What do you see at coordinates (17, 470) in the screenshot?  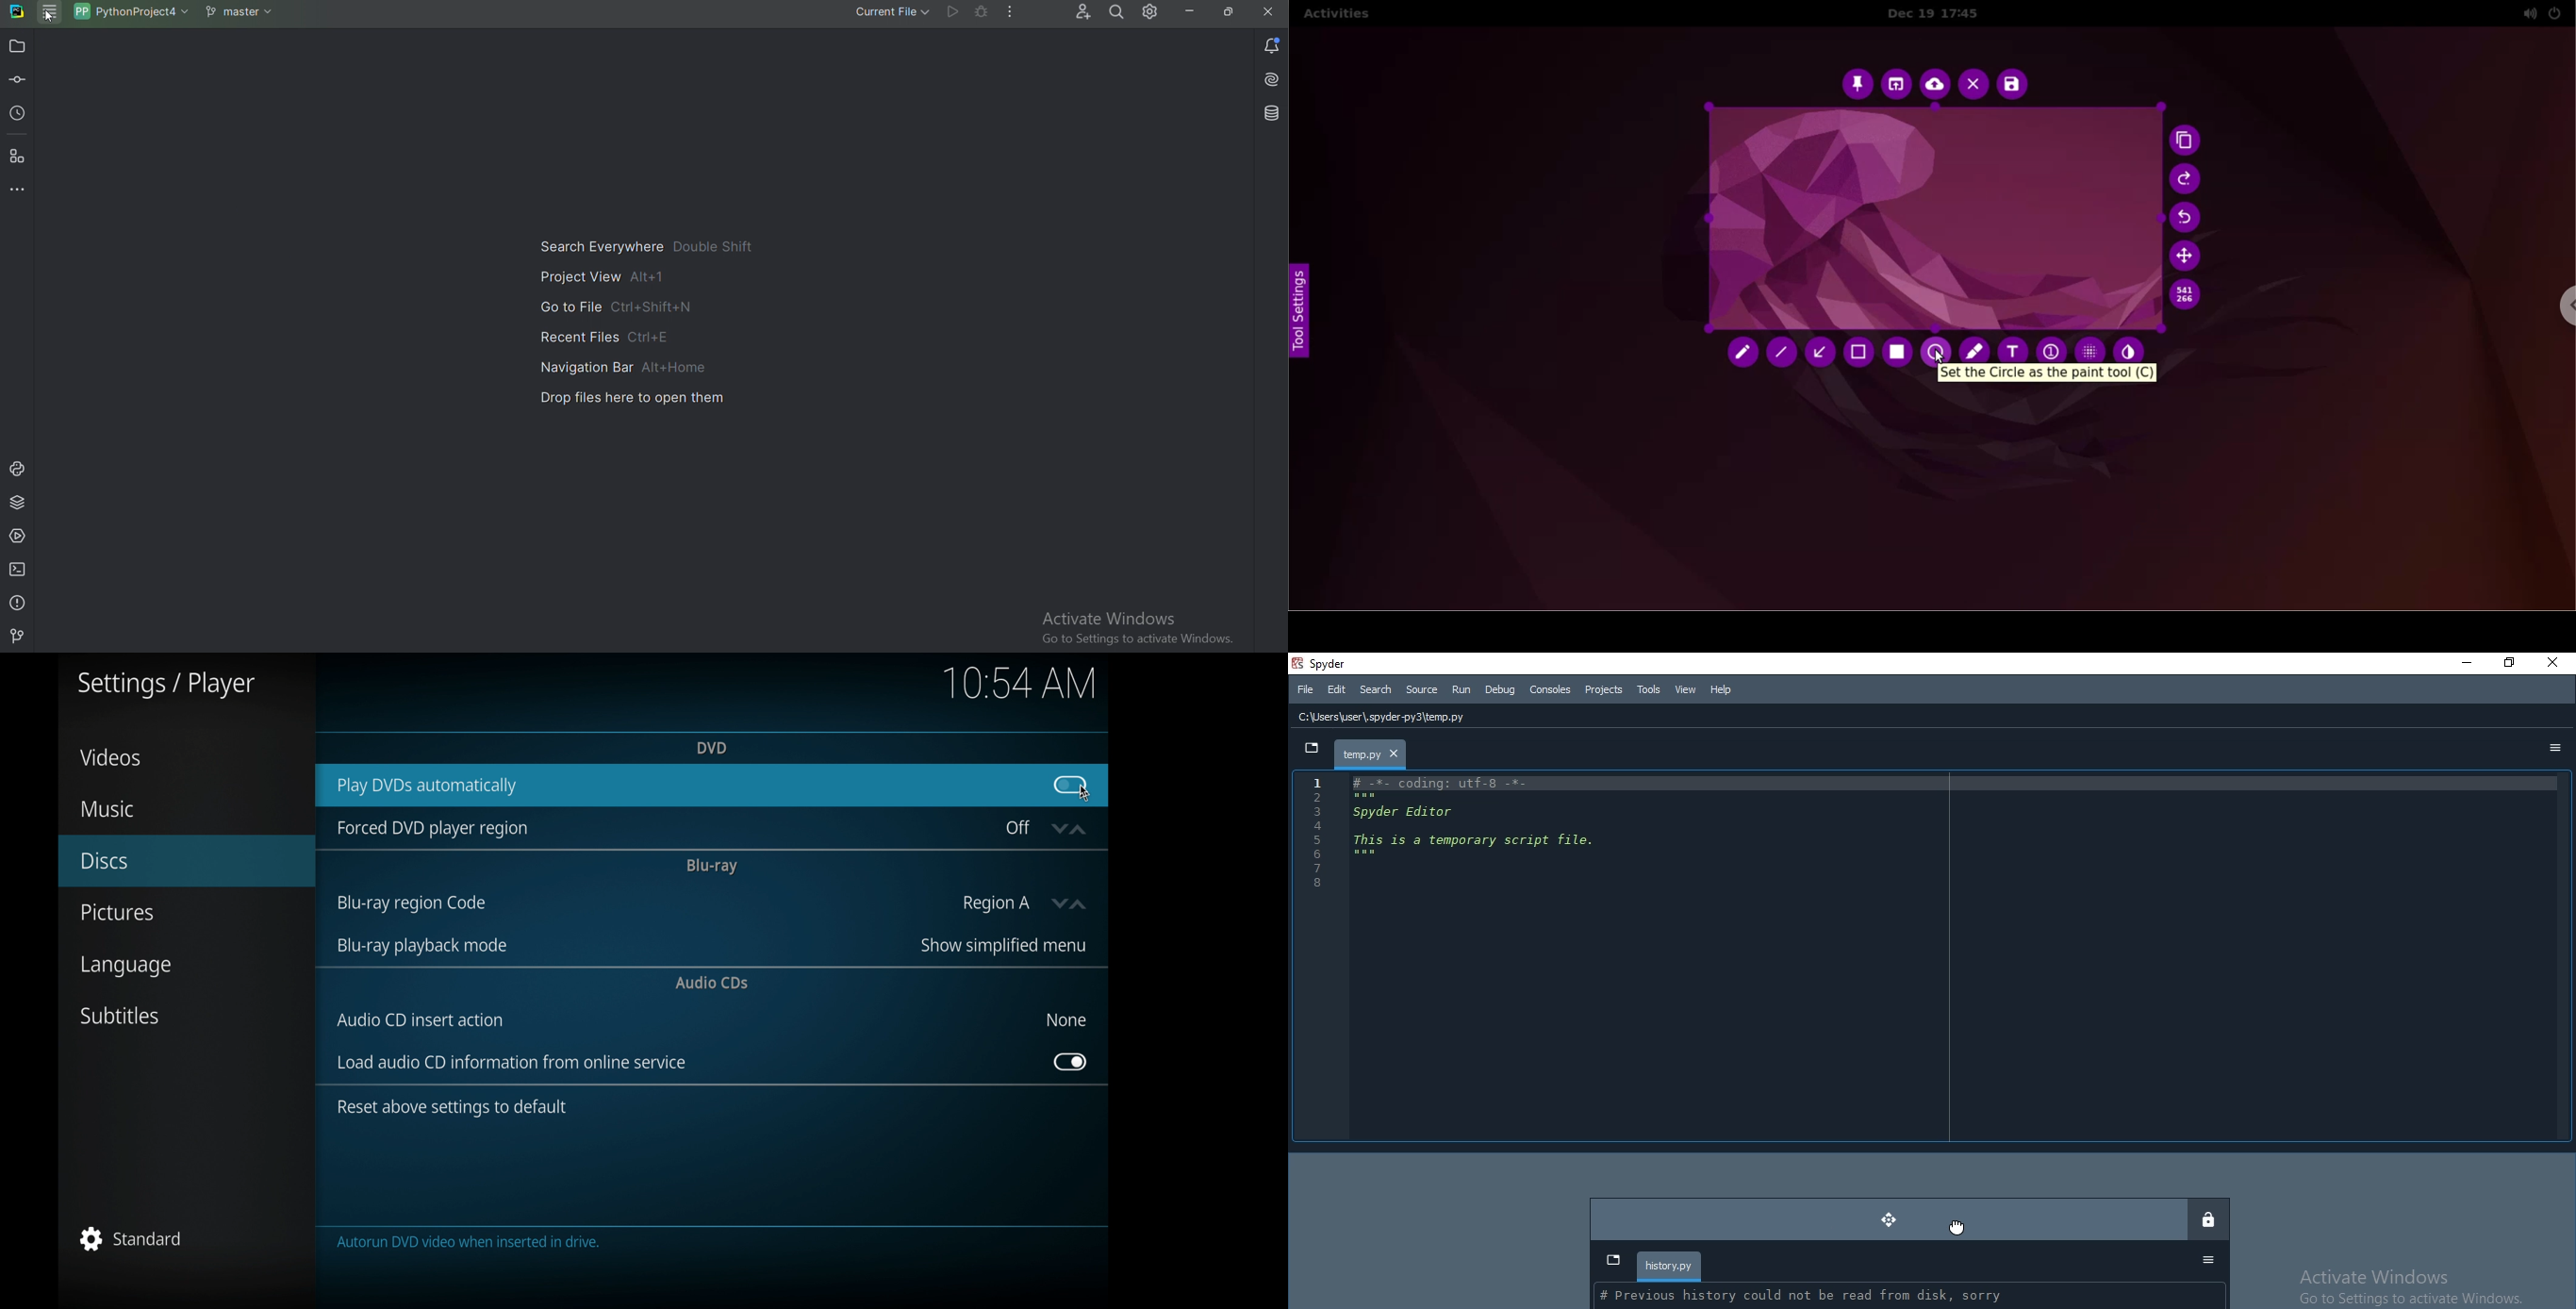 I see `Python console` at bounding box center [17, 470].